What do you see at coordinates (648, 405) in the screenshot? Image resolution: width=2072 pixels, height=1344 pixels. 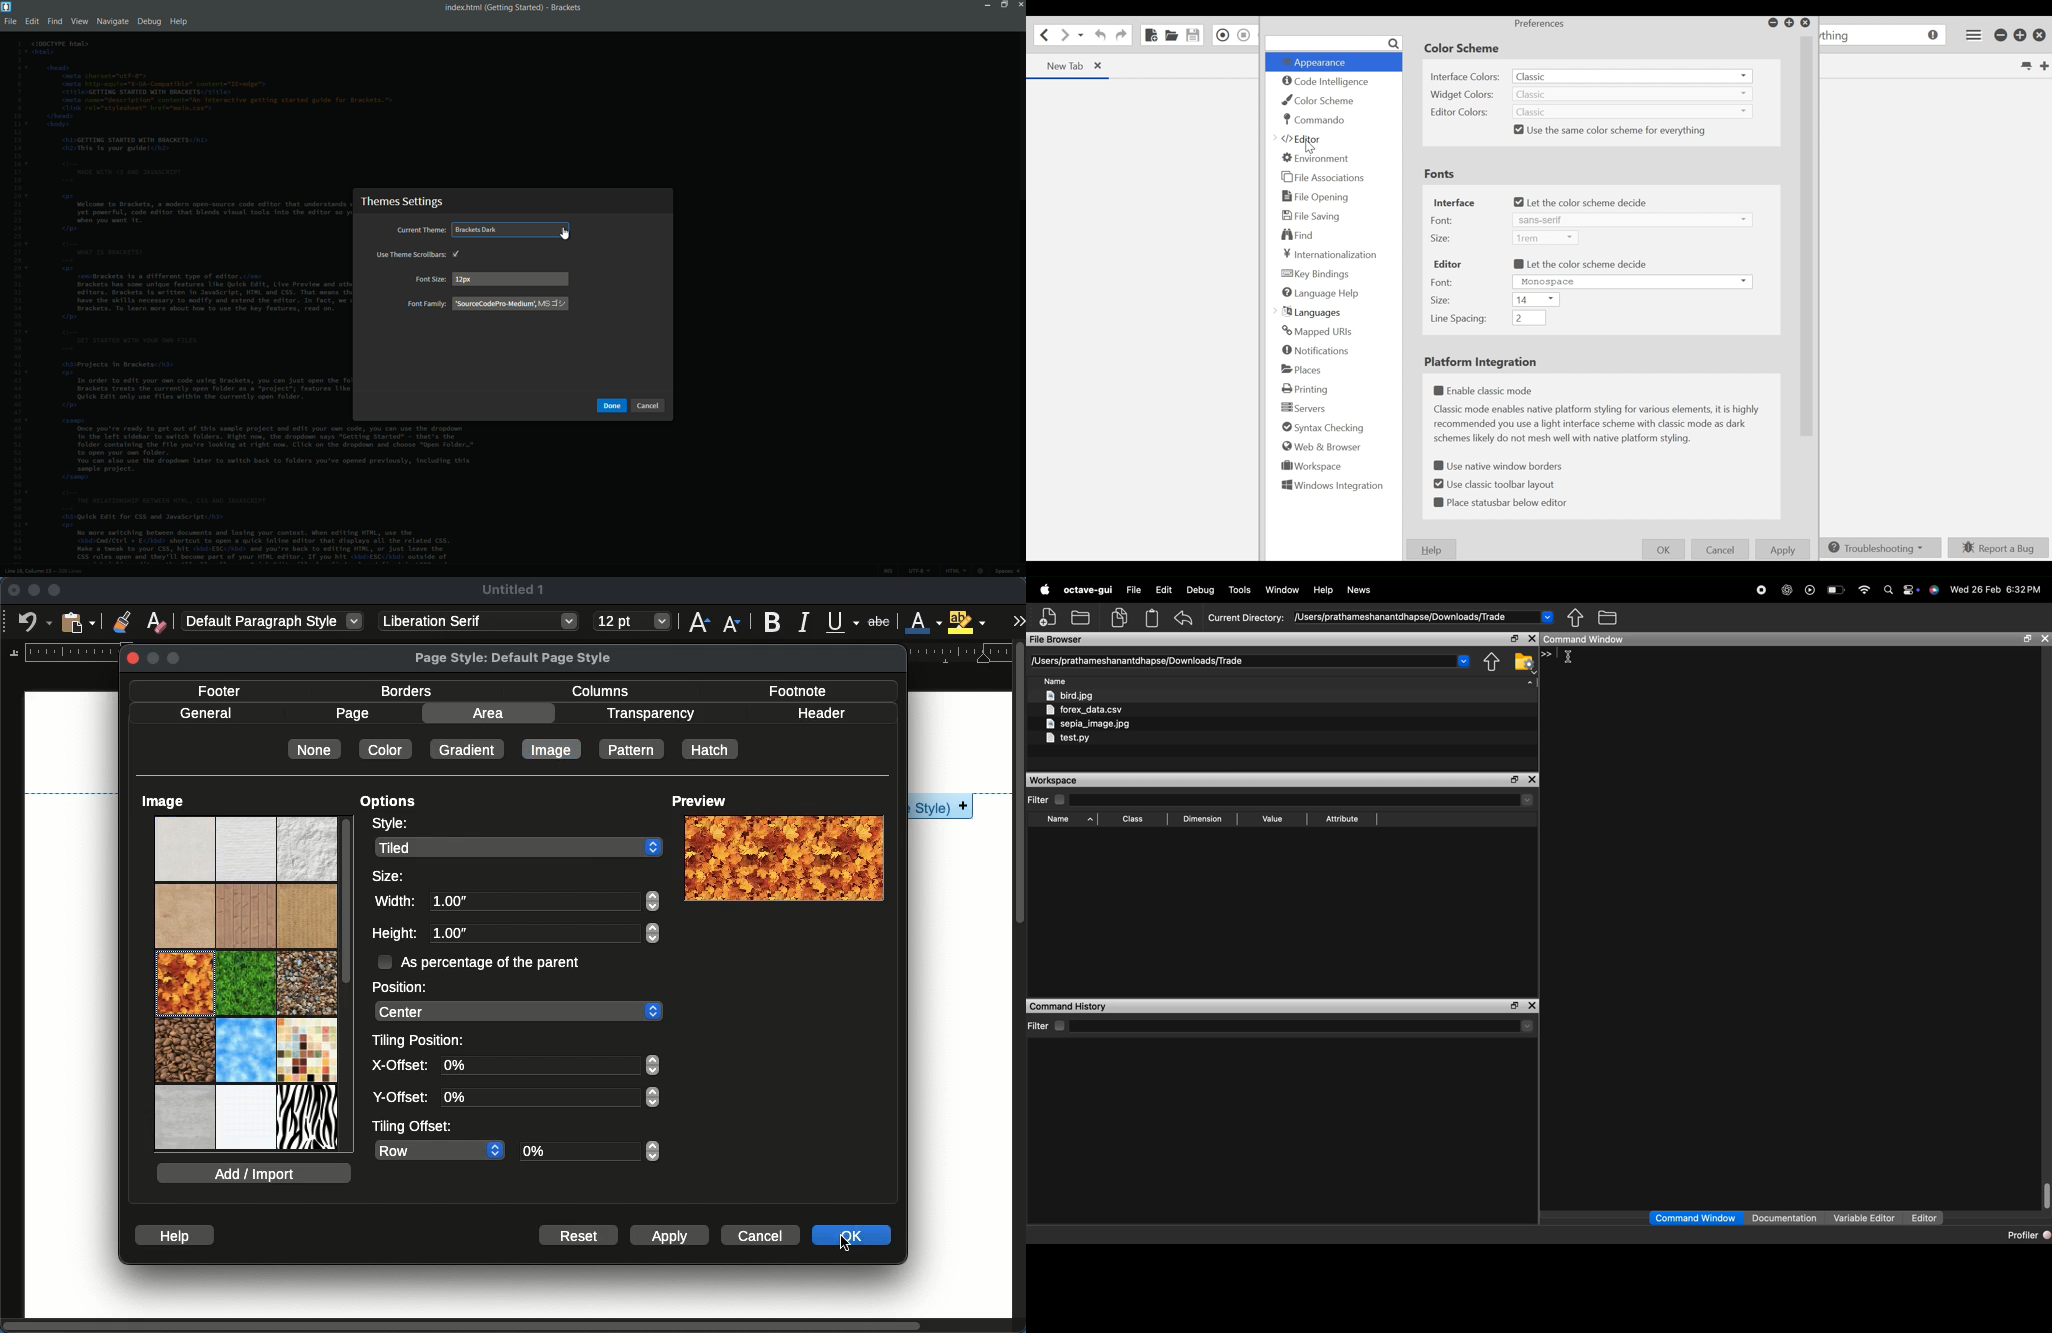 I see `cancel` at bounding box center [648, 405].